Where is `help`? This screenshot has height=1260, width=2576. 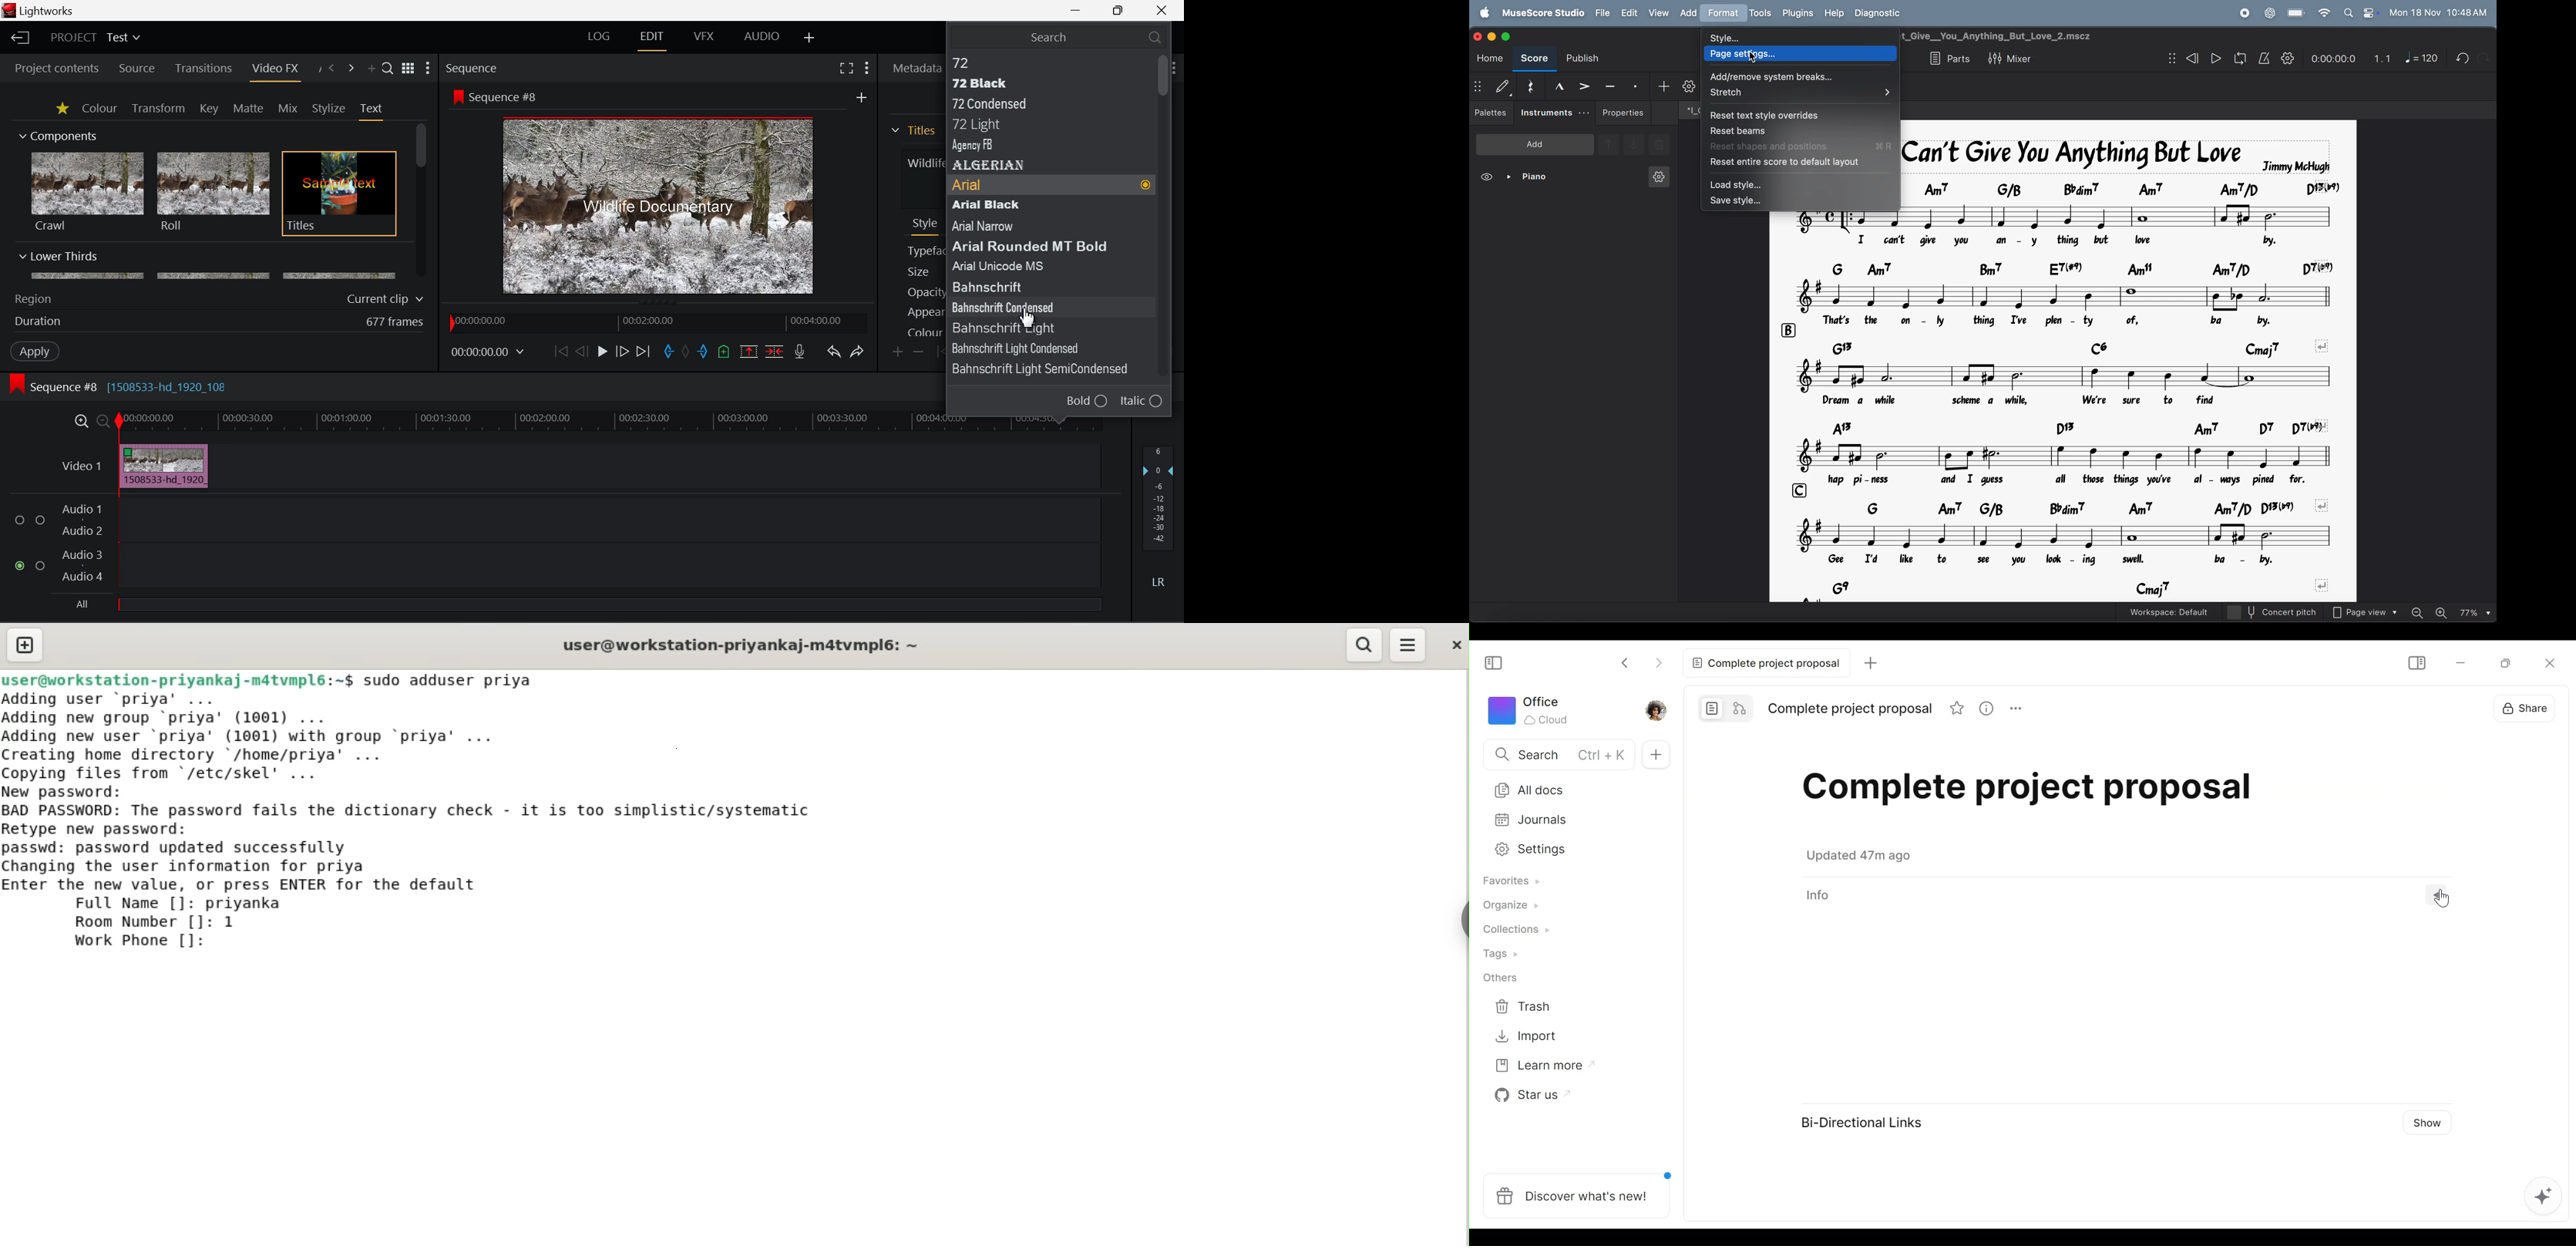 help is located at coordinates (1835, 12).